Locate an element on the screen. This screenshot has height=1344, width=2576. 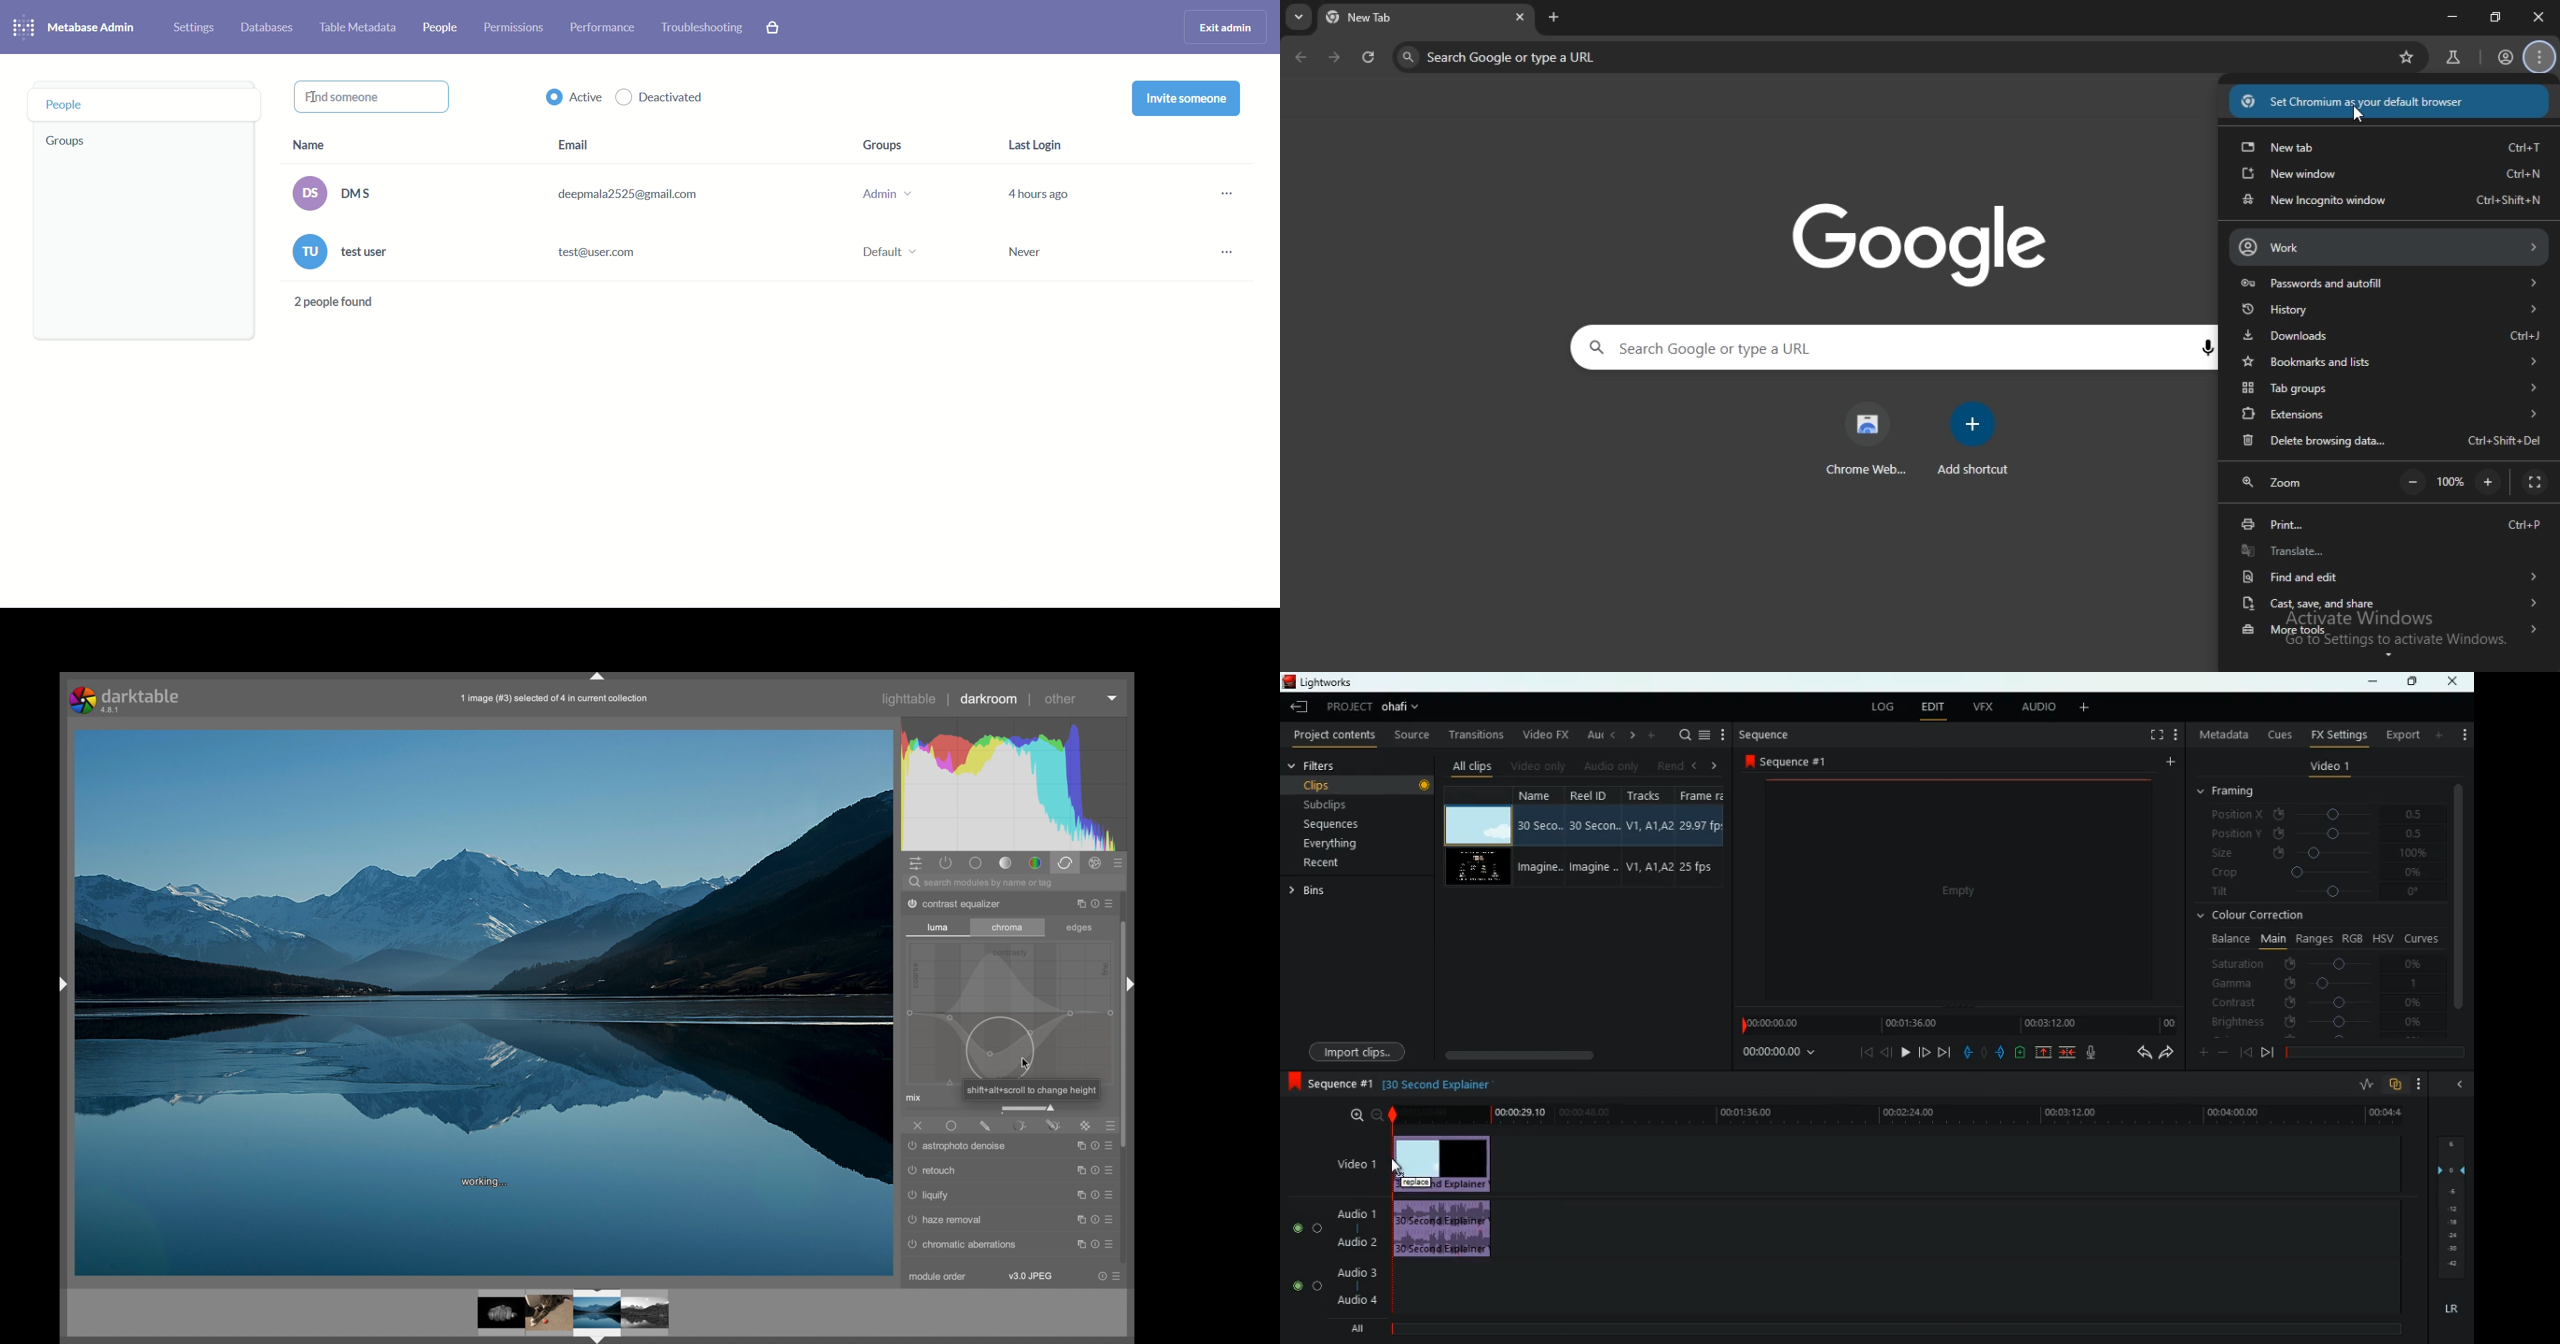
more options is located at coordinates (1089, 1221).